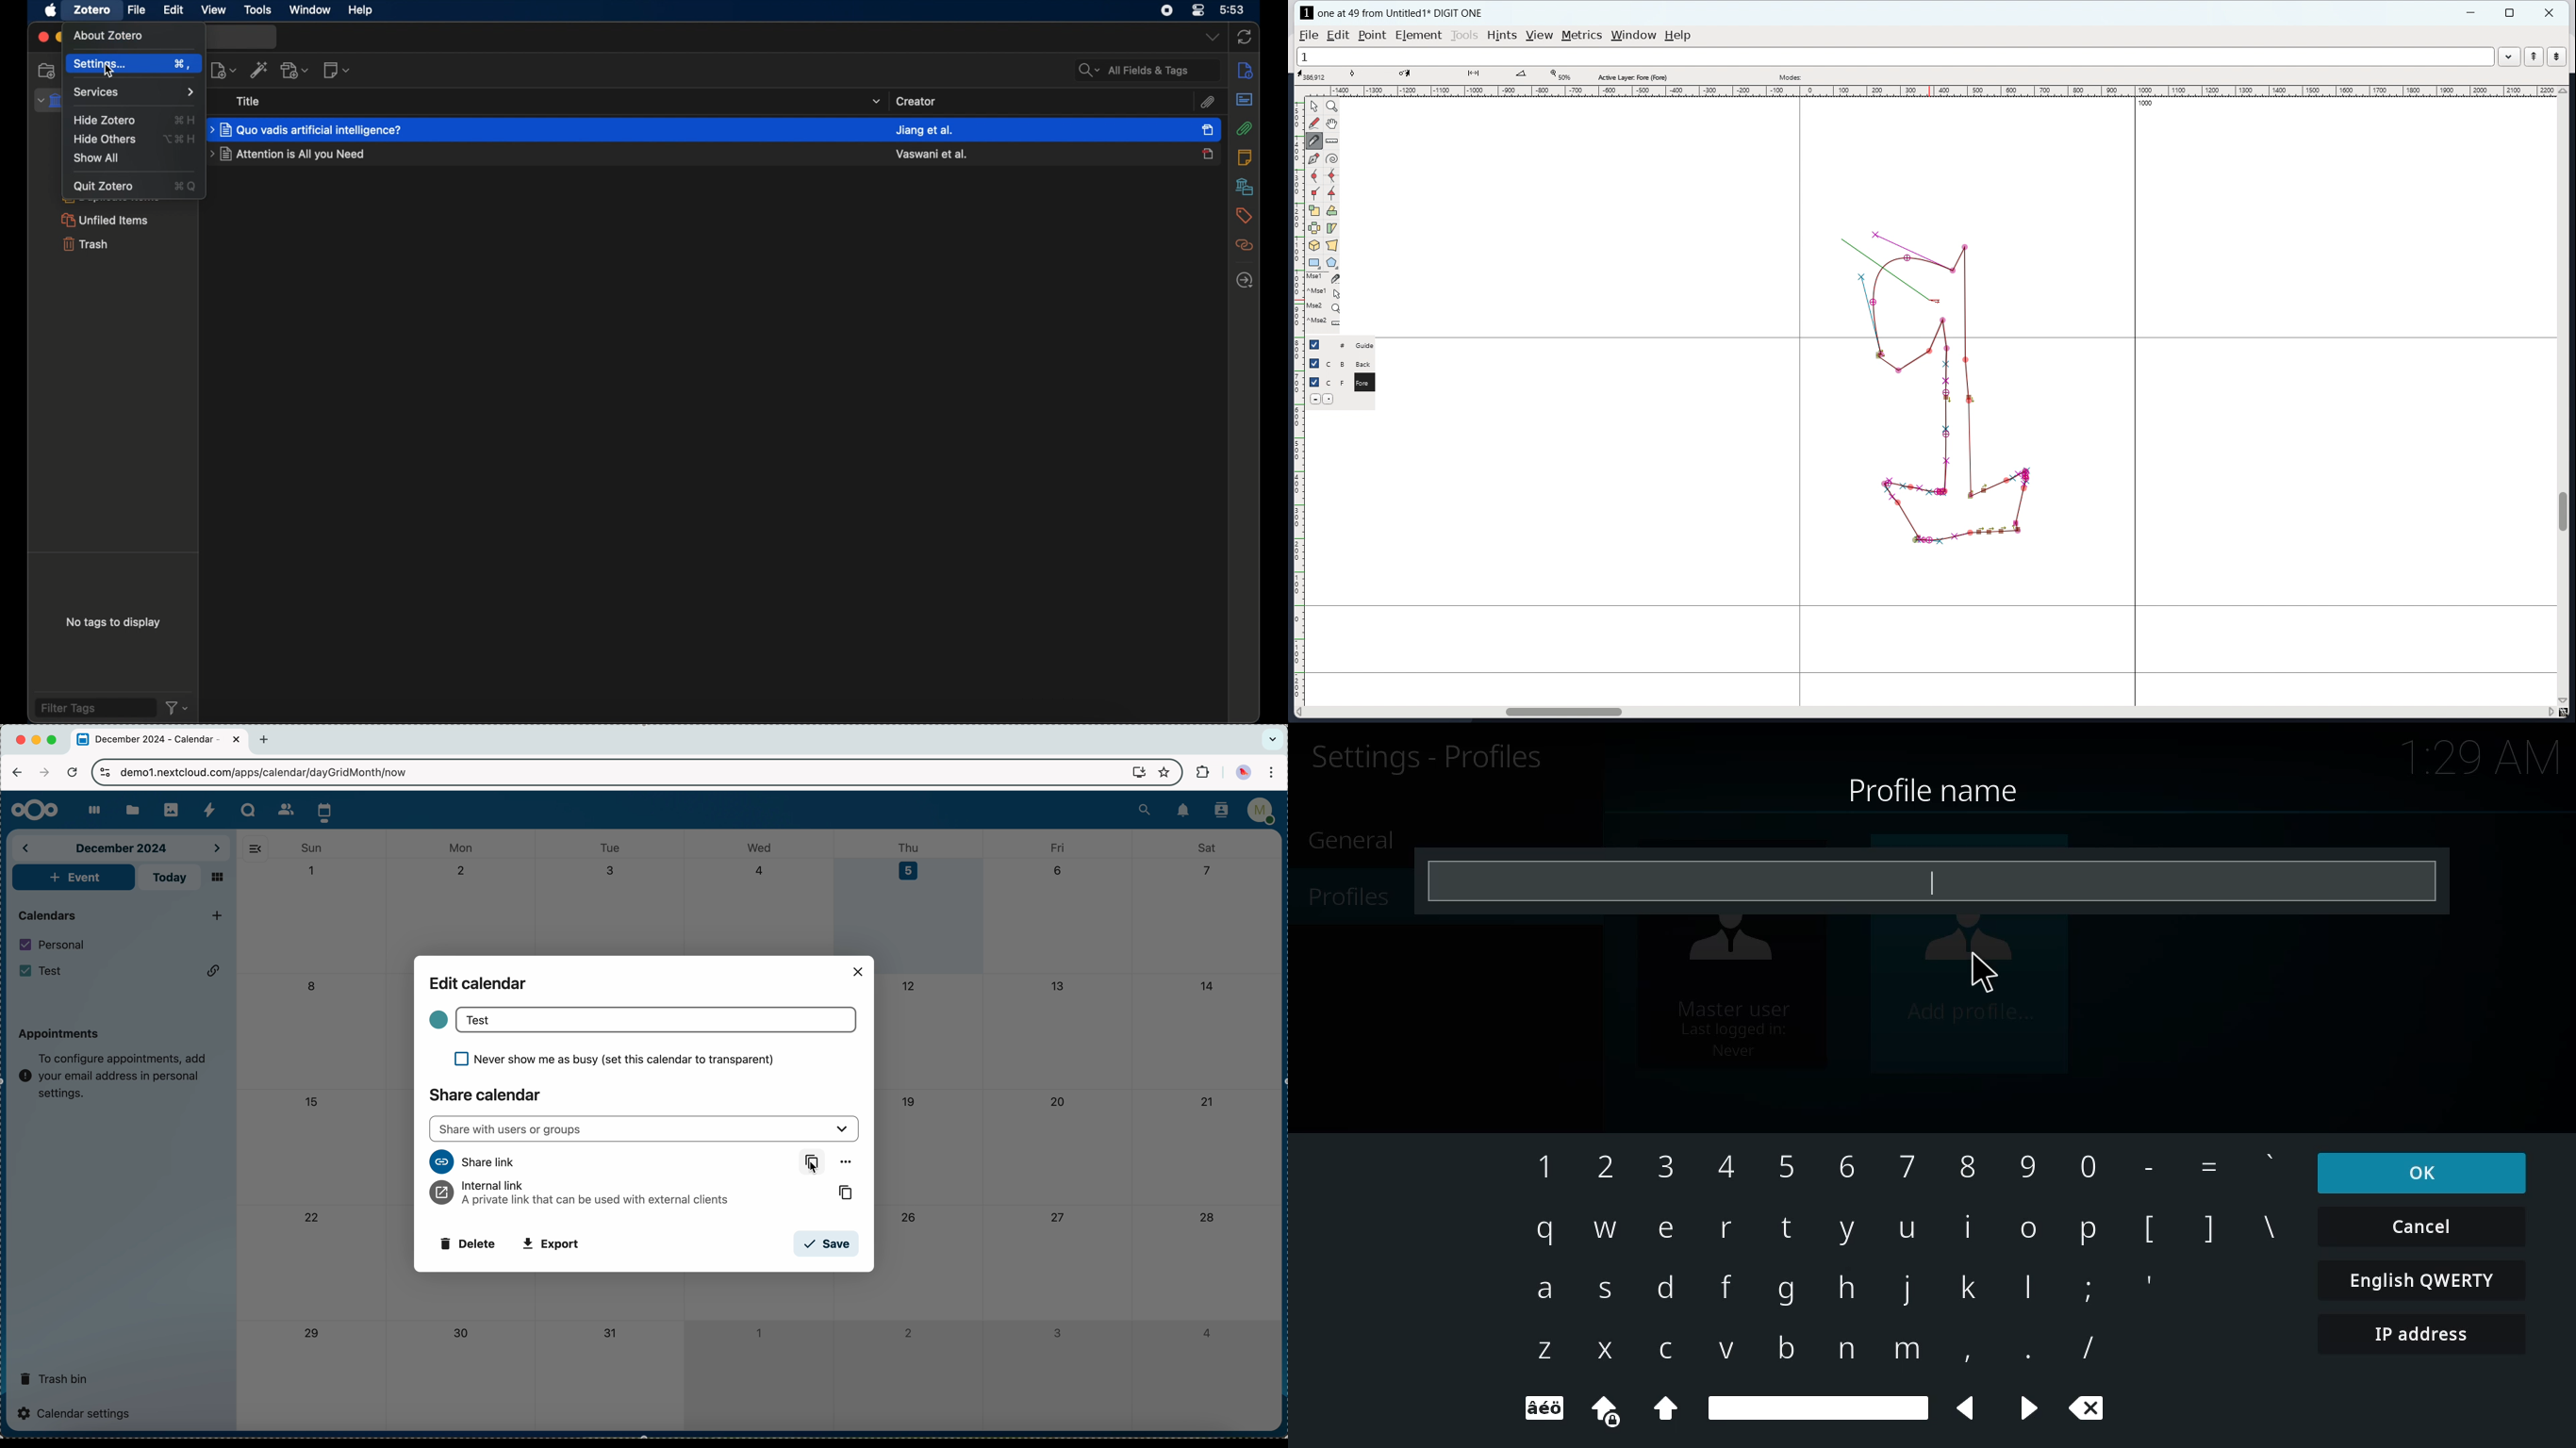 The width and height of the screenshot is (2576, 1456). Describe the element at coordinates (551, 1246) in the screenshot. I see `export` at that location.